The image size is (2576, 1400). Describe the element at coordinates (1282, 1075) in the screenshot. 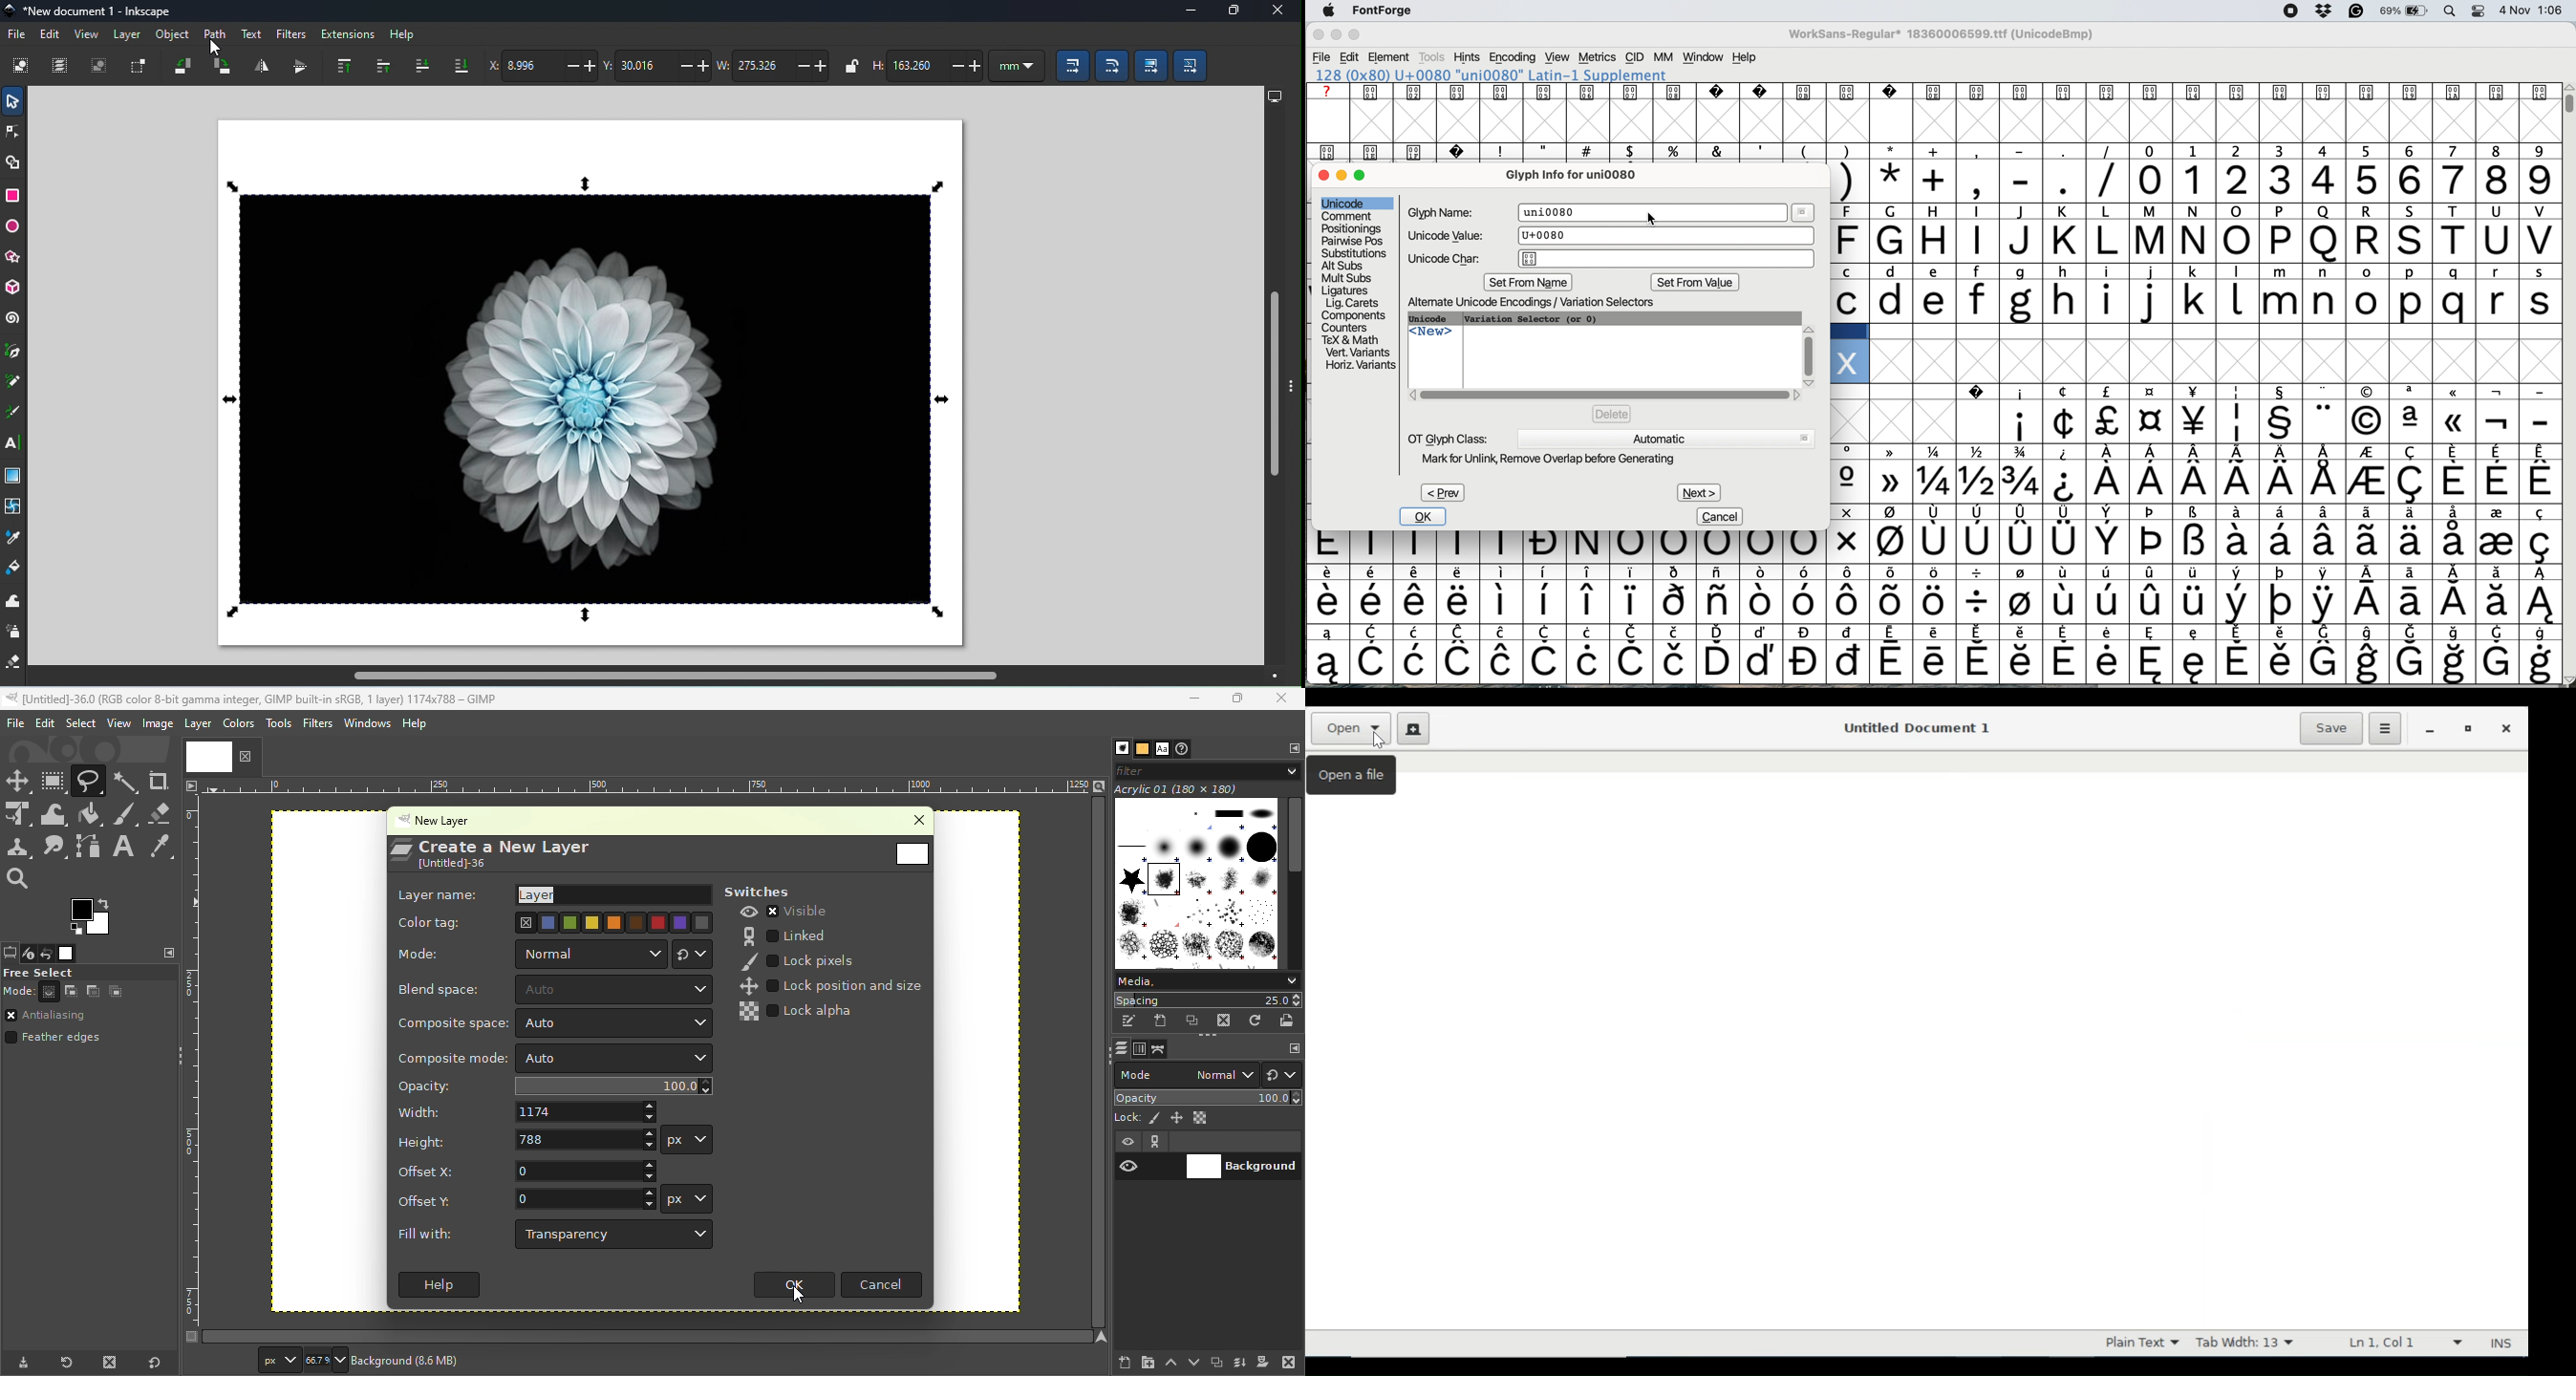

I see `Switch to another group of modes` at that location.